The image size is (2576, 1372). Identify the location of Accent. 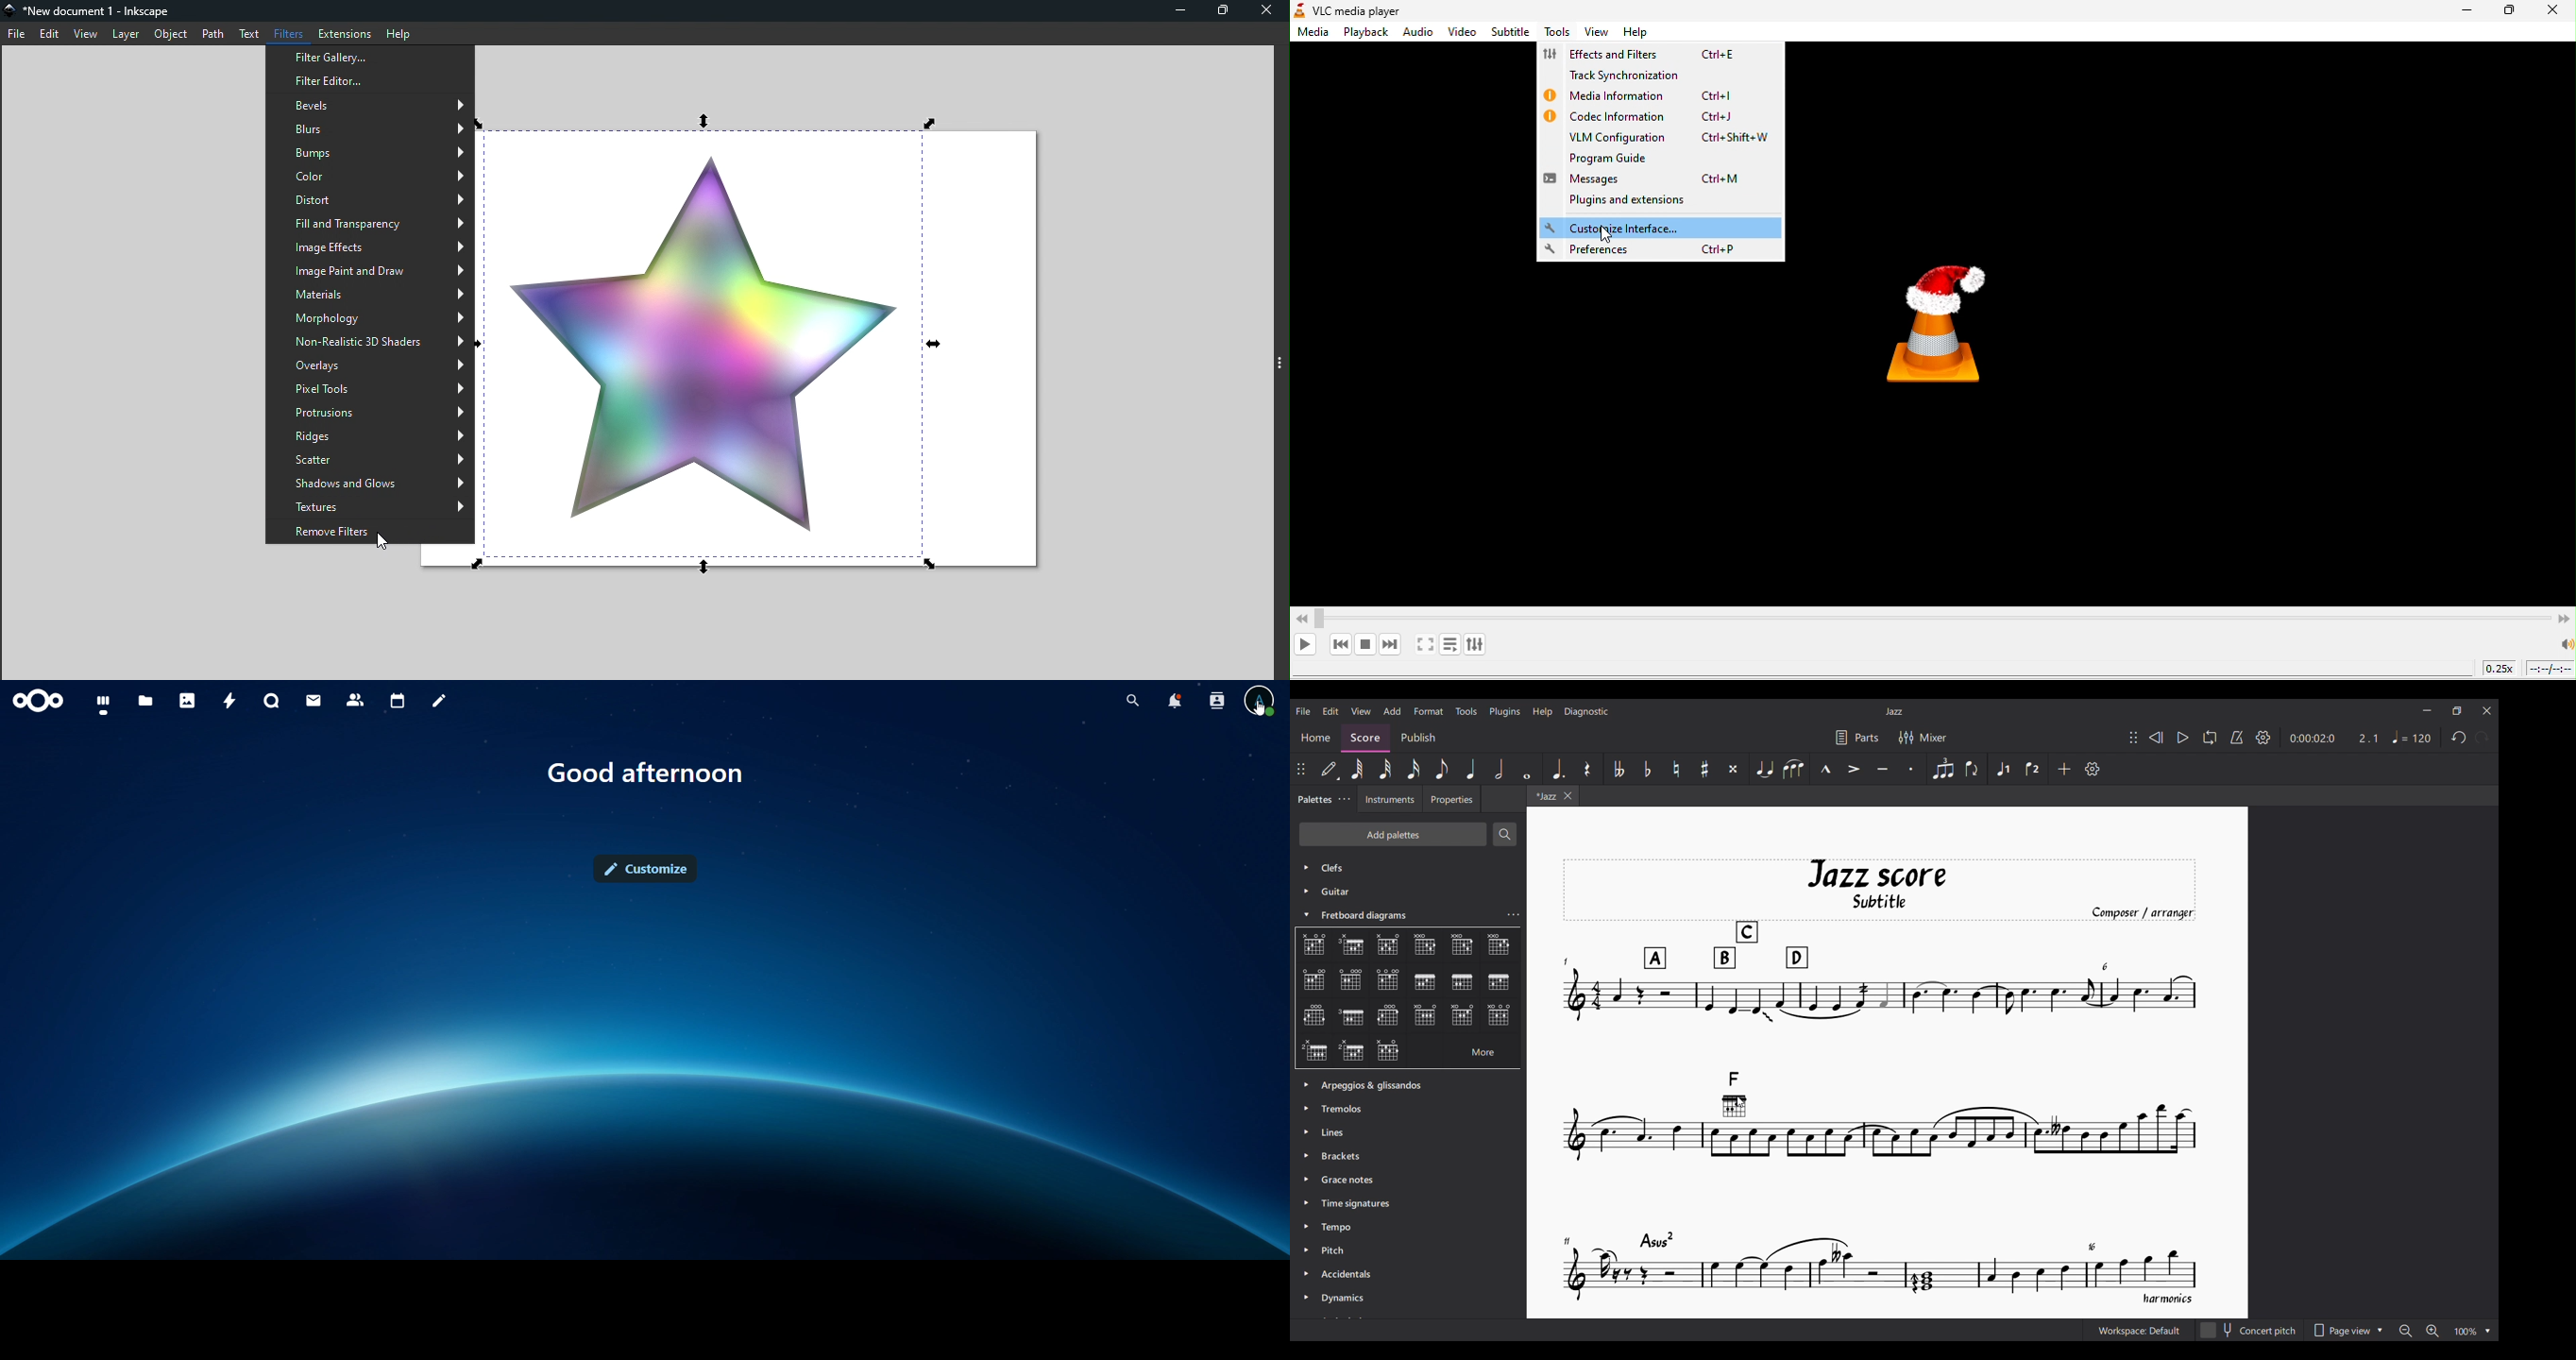
(1854, 769).